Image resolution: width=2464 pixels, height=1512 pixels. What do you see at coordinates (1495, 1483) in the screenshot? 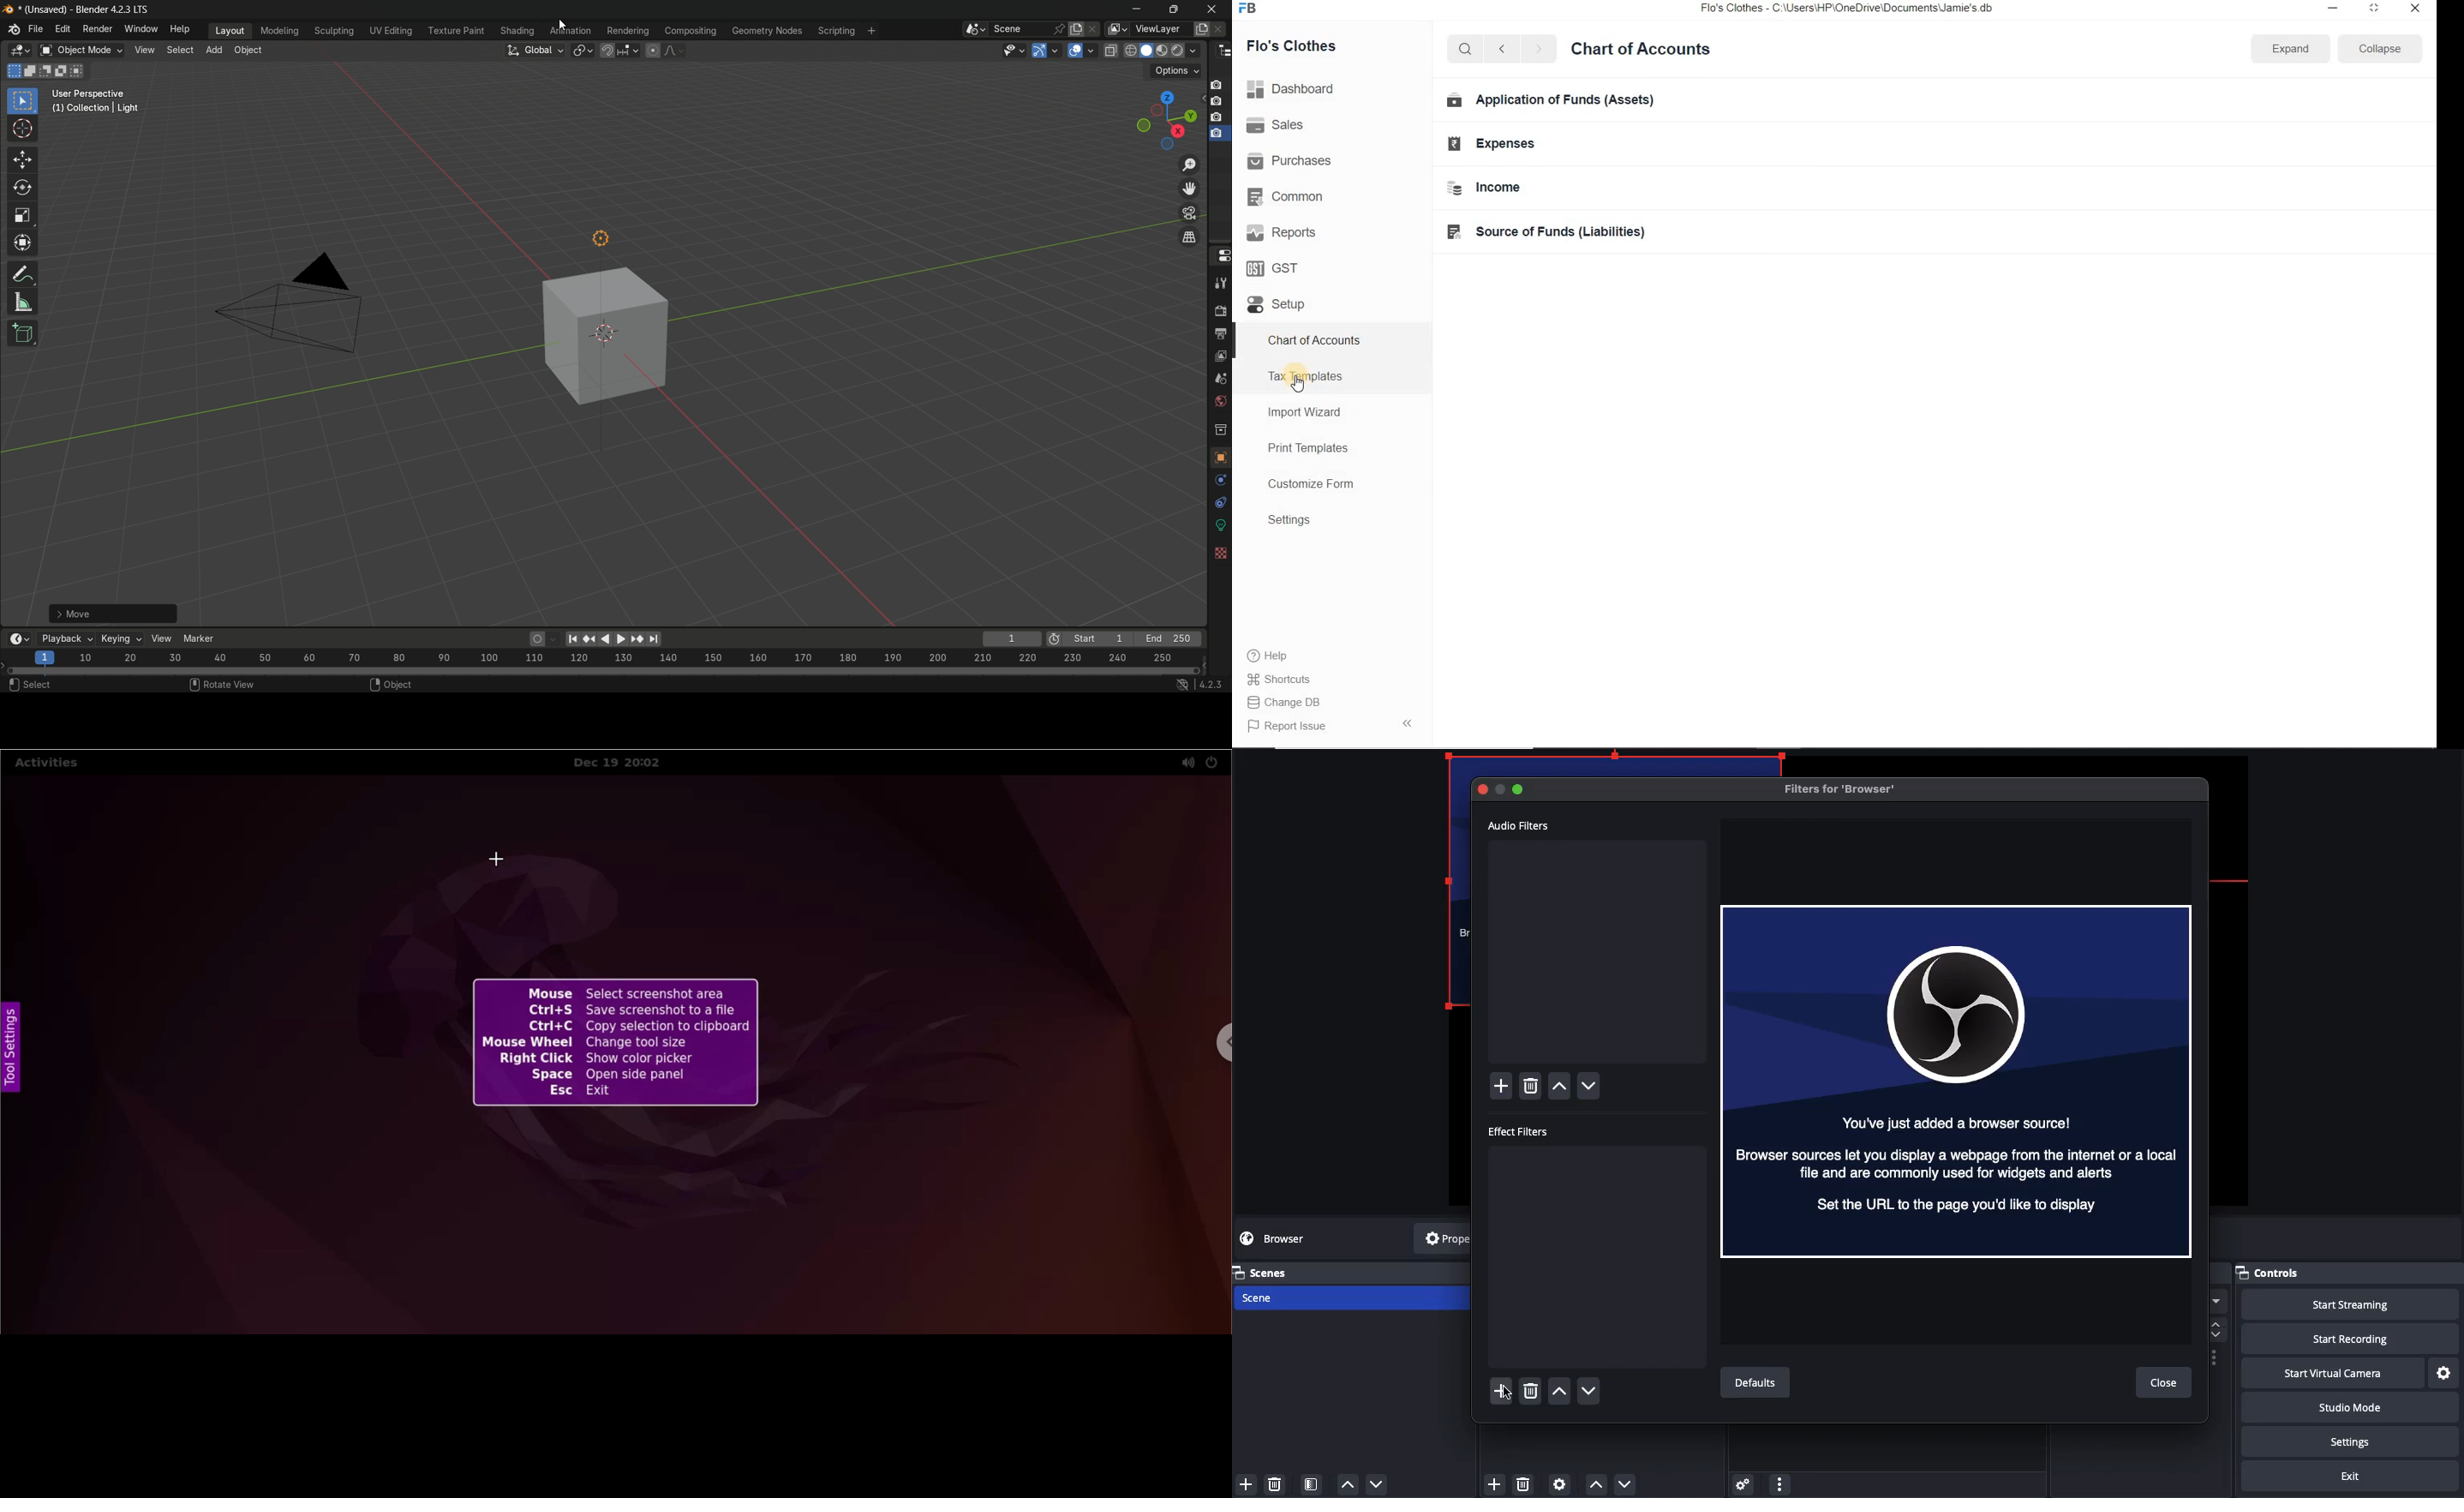
I see `Add` at bounding box center [1495, 1483].